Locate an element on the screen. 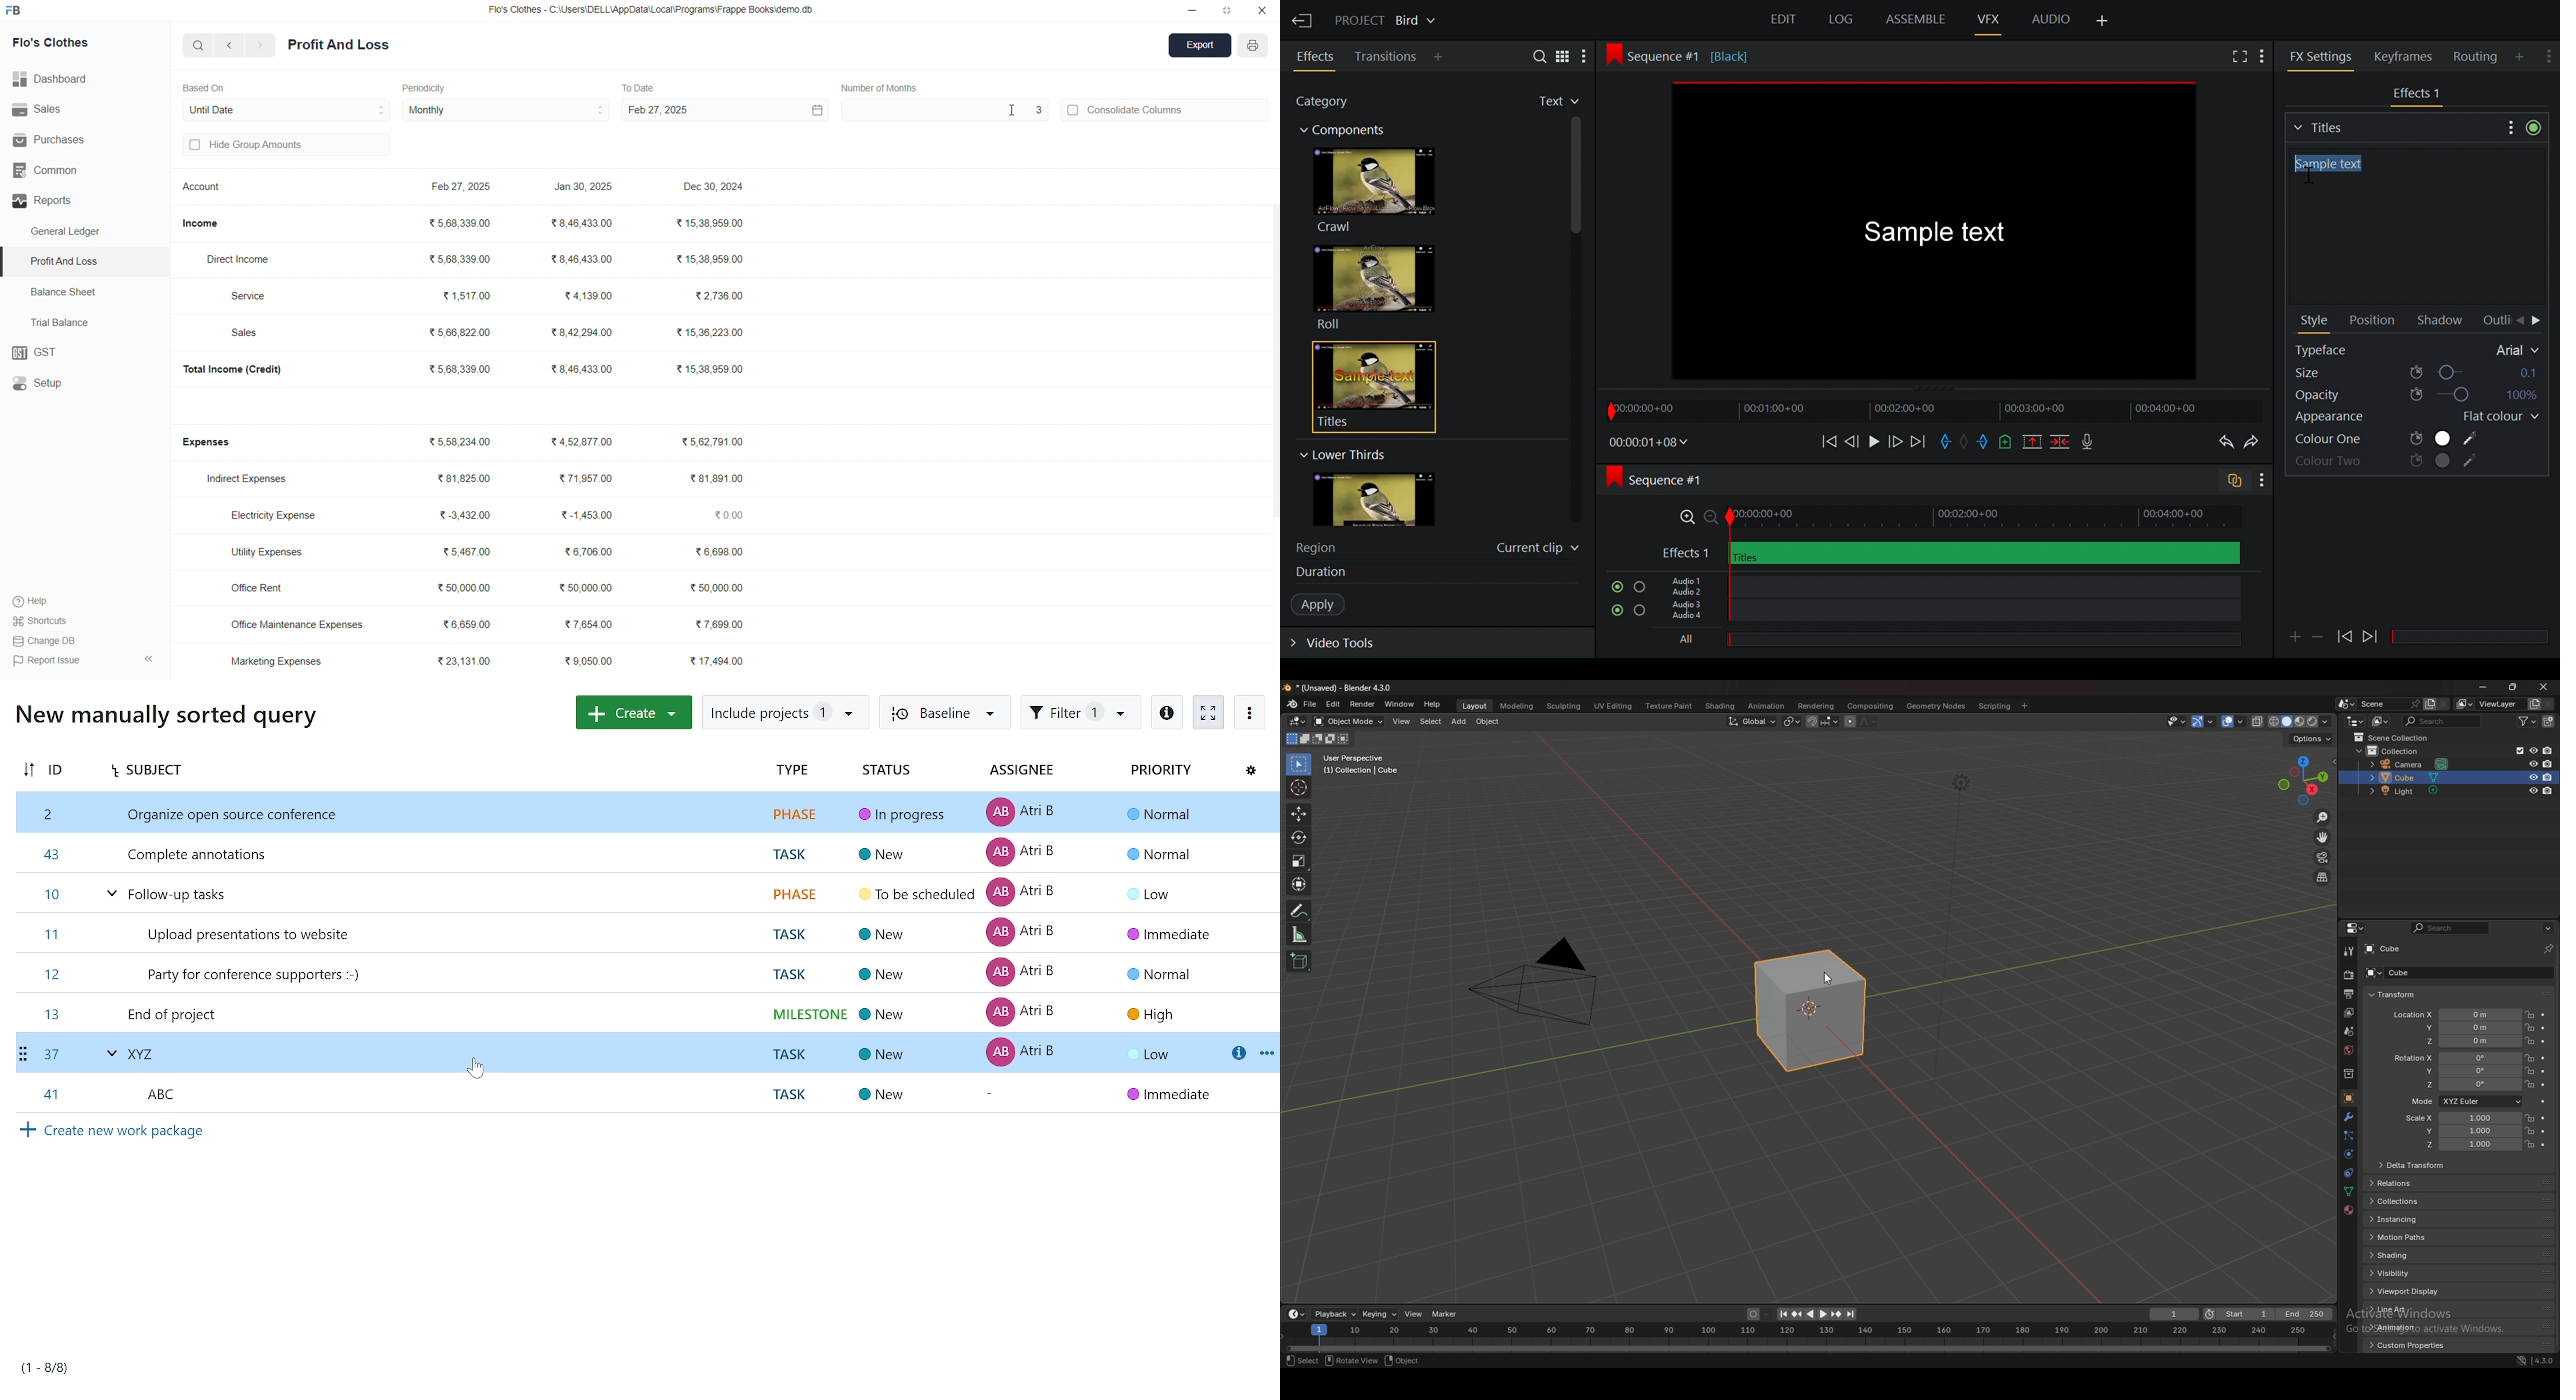 The width and height of the screenshot is (2576, 1400). Service is located at coordinates (255, 295).